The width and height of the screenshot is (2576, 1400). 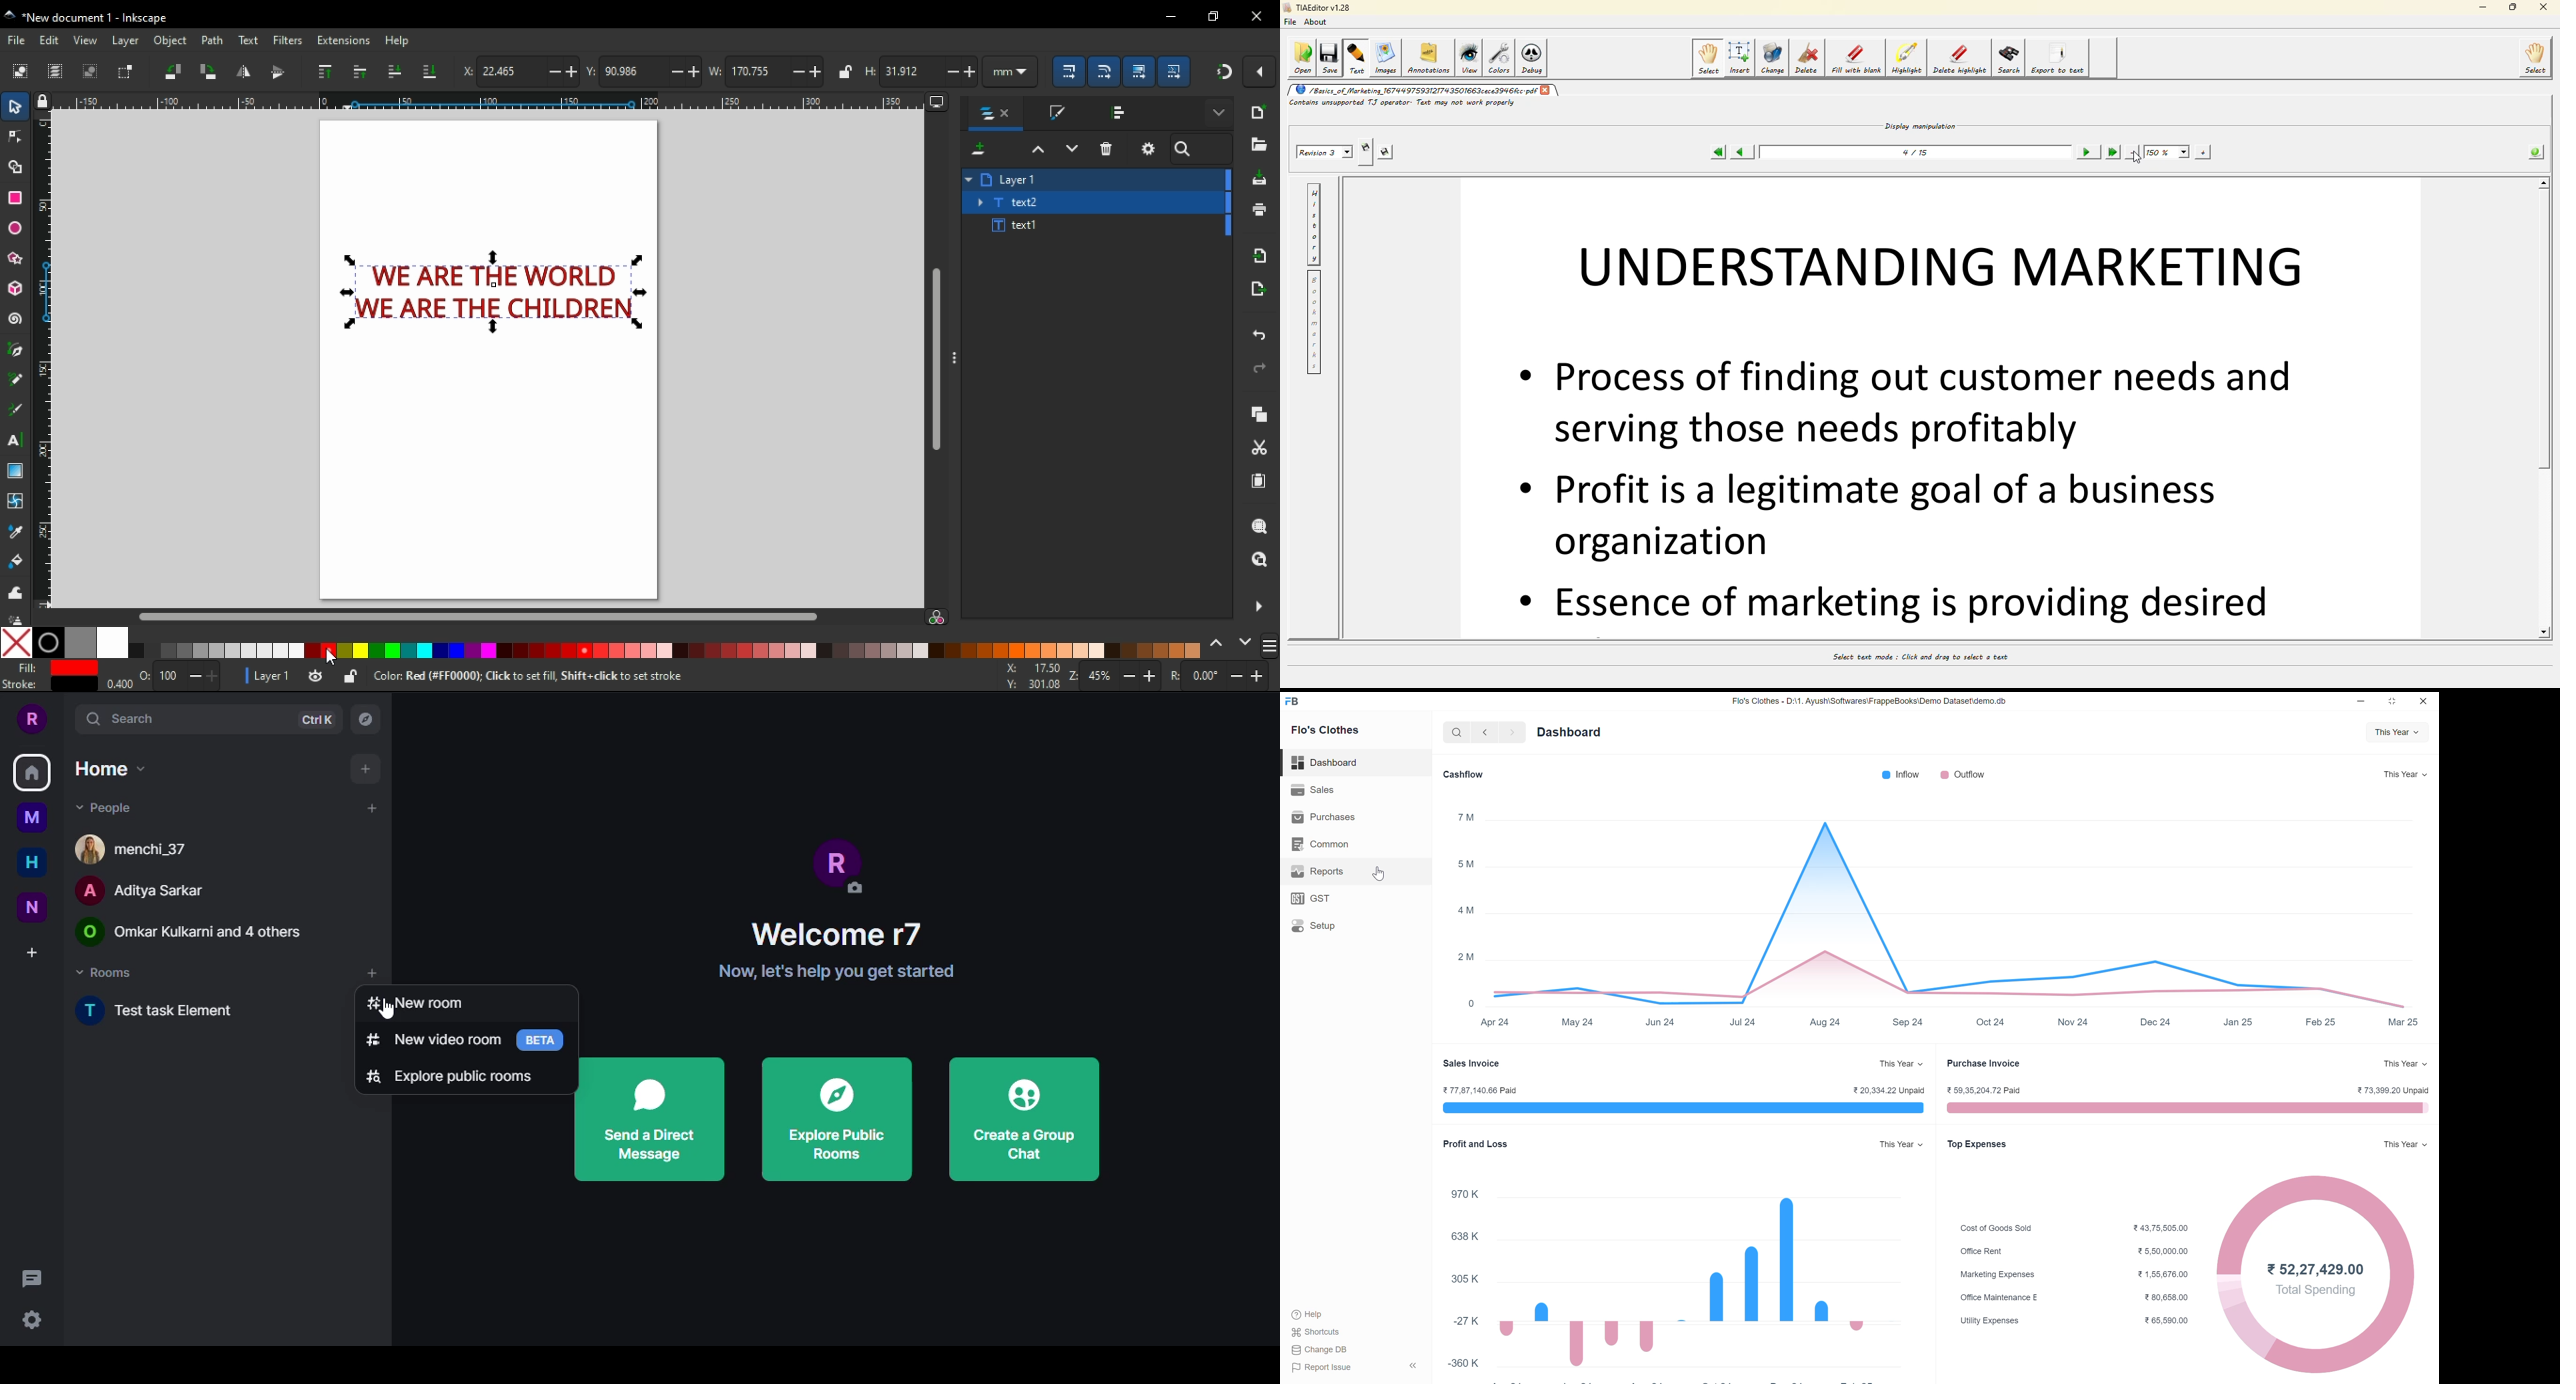 What do you see at coordinates (137, 892) in the screenshot?
I see `people` at bounding box center [137, 892].